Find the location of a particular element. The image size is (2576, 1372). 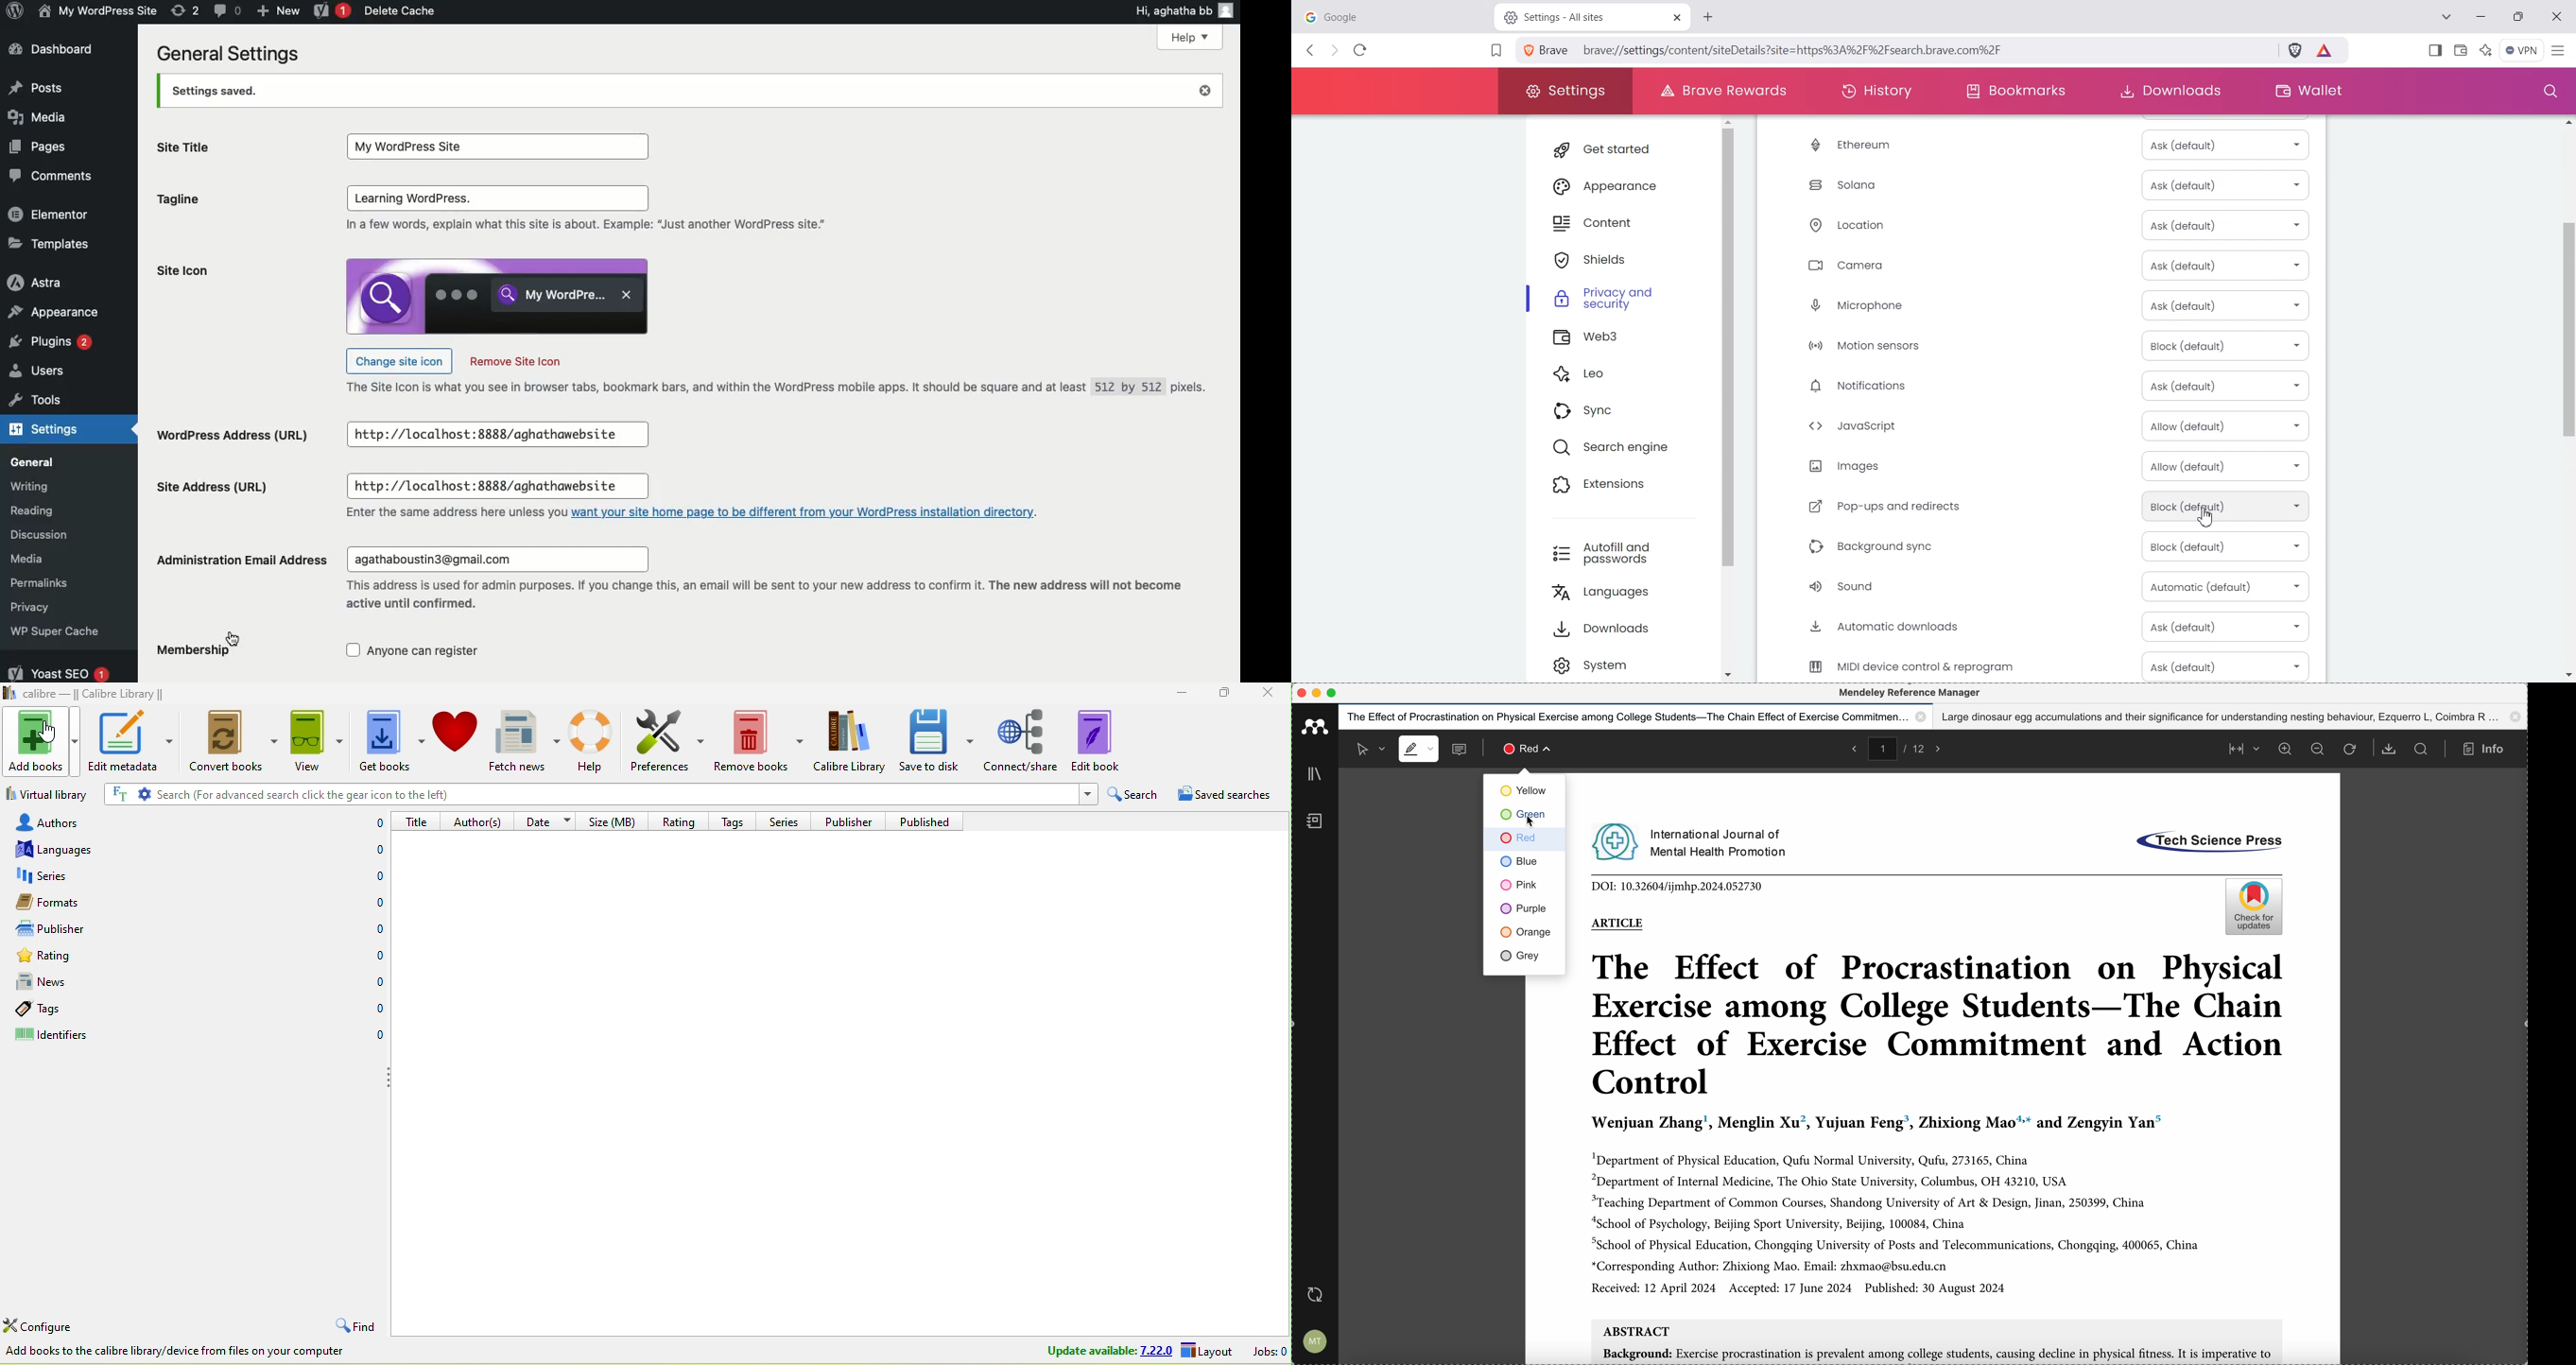

Learning WordPress. is located at coordinates (496, 197).